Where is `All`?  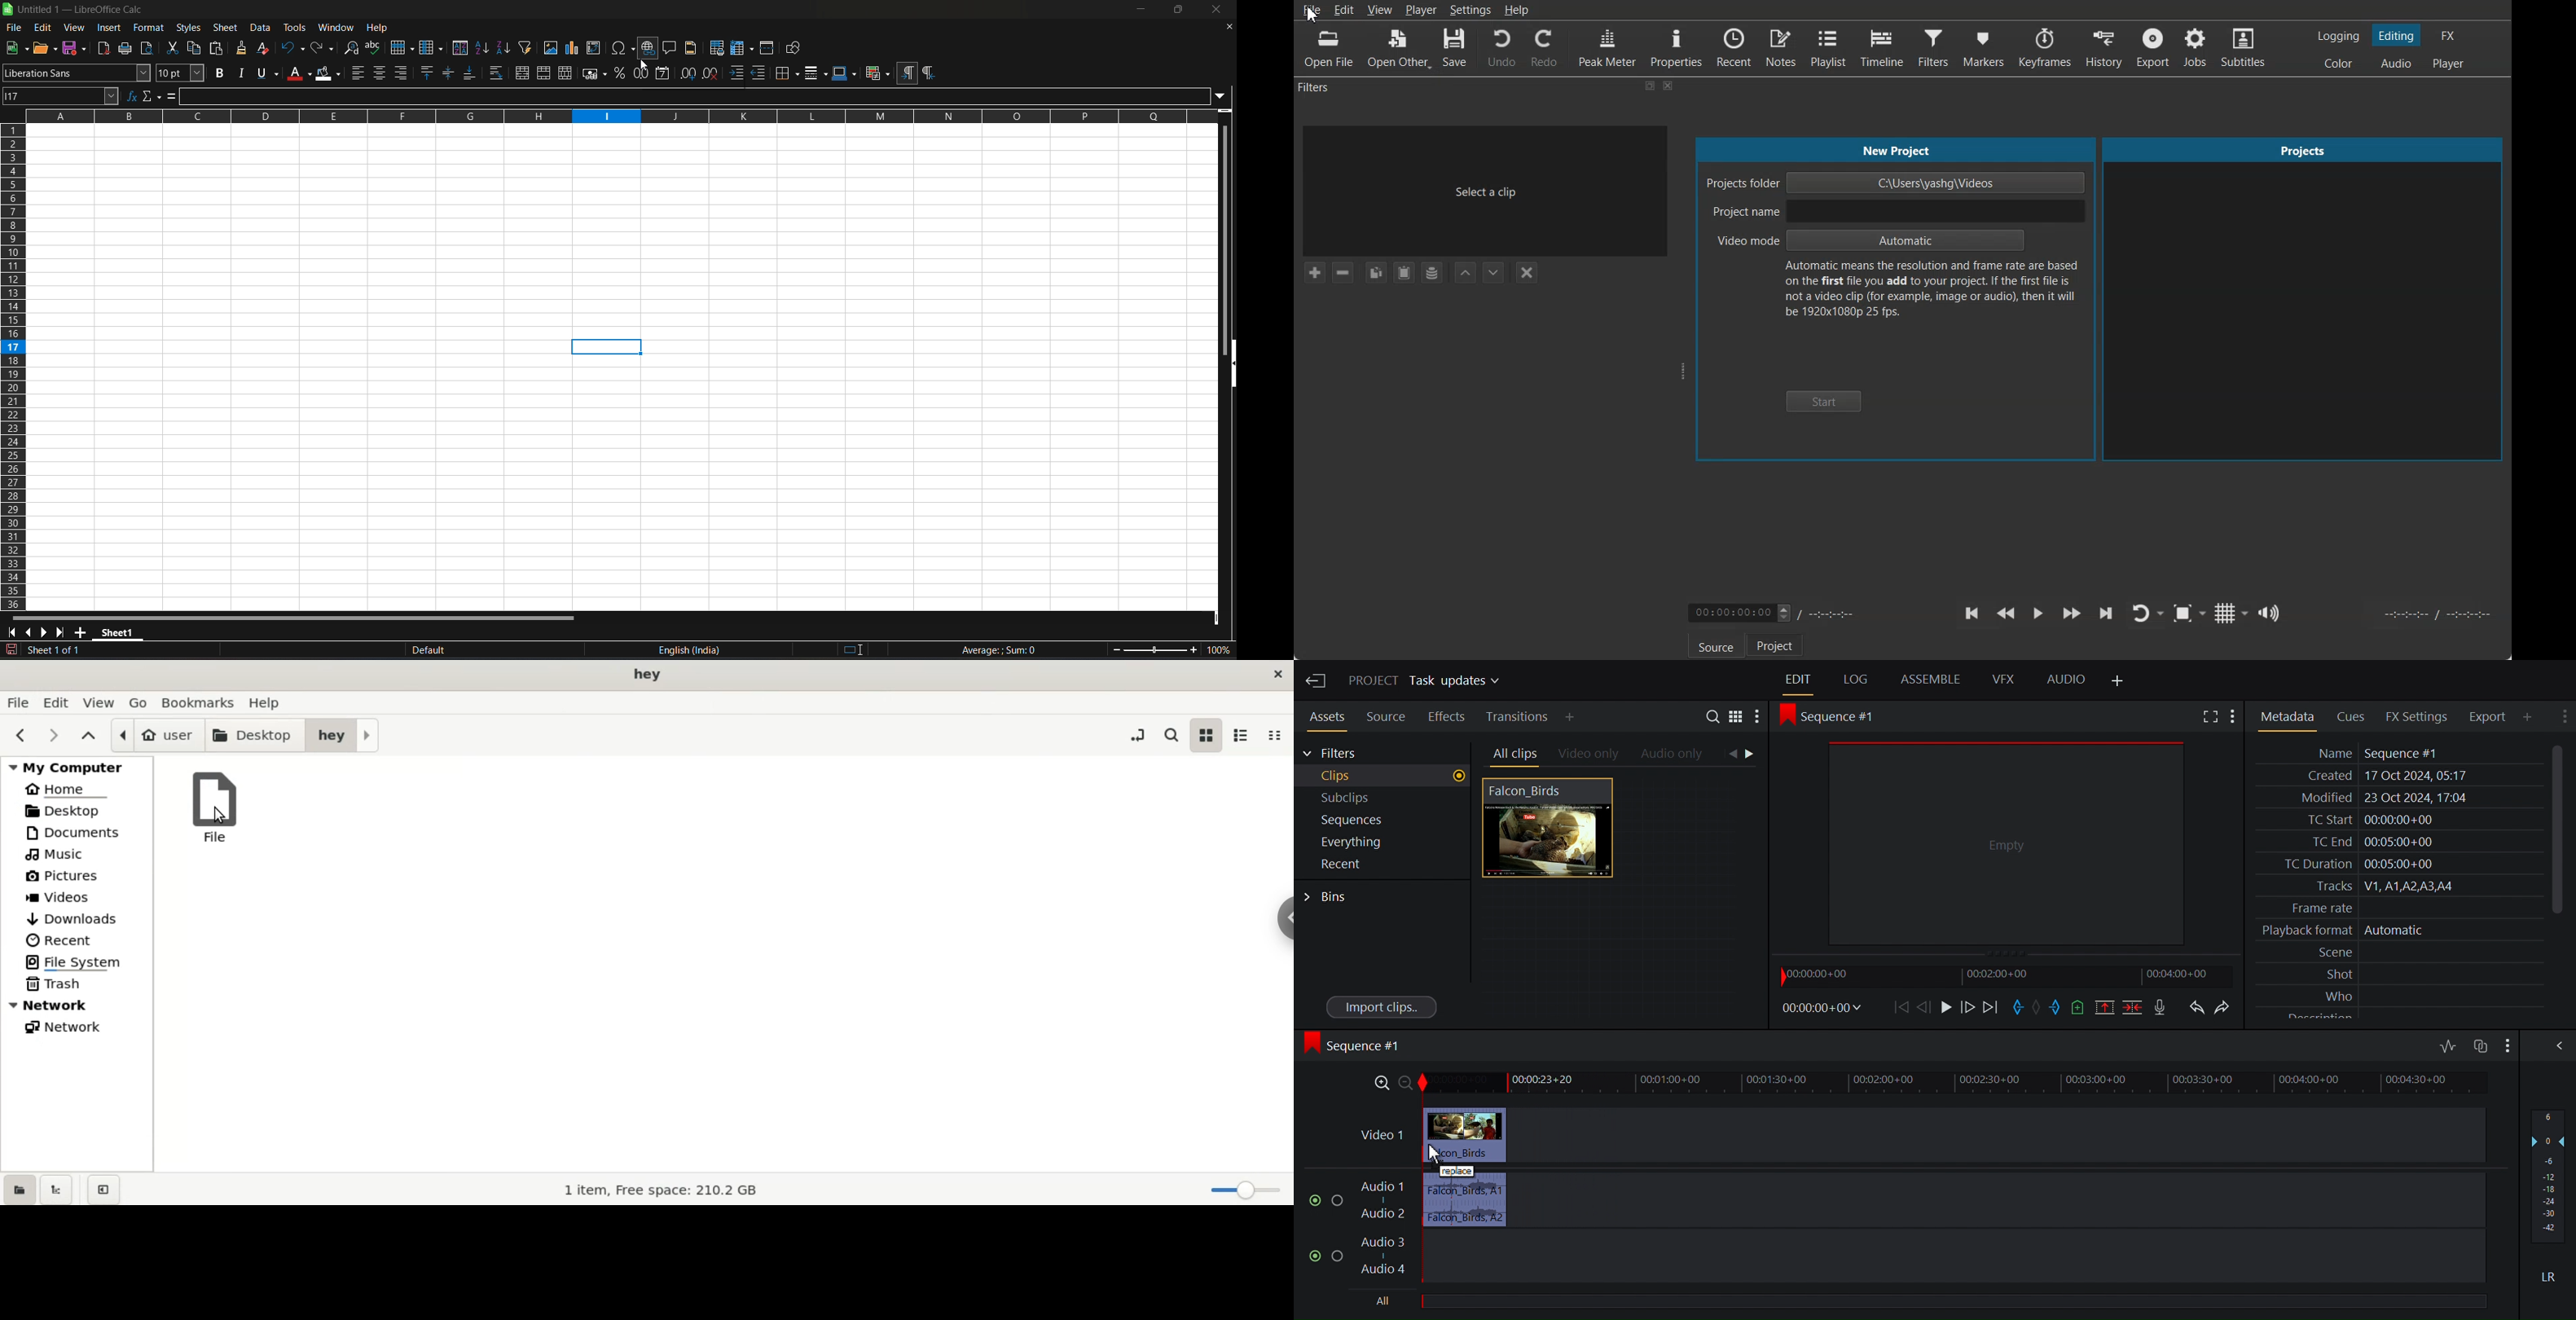
All is located at coordinates (1385, 1301).